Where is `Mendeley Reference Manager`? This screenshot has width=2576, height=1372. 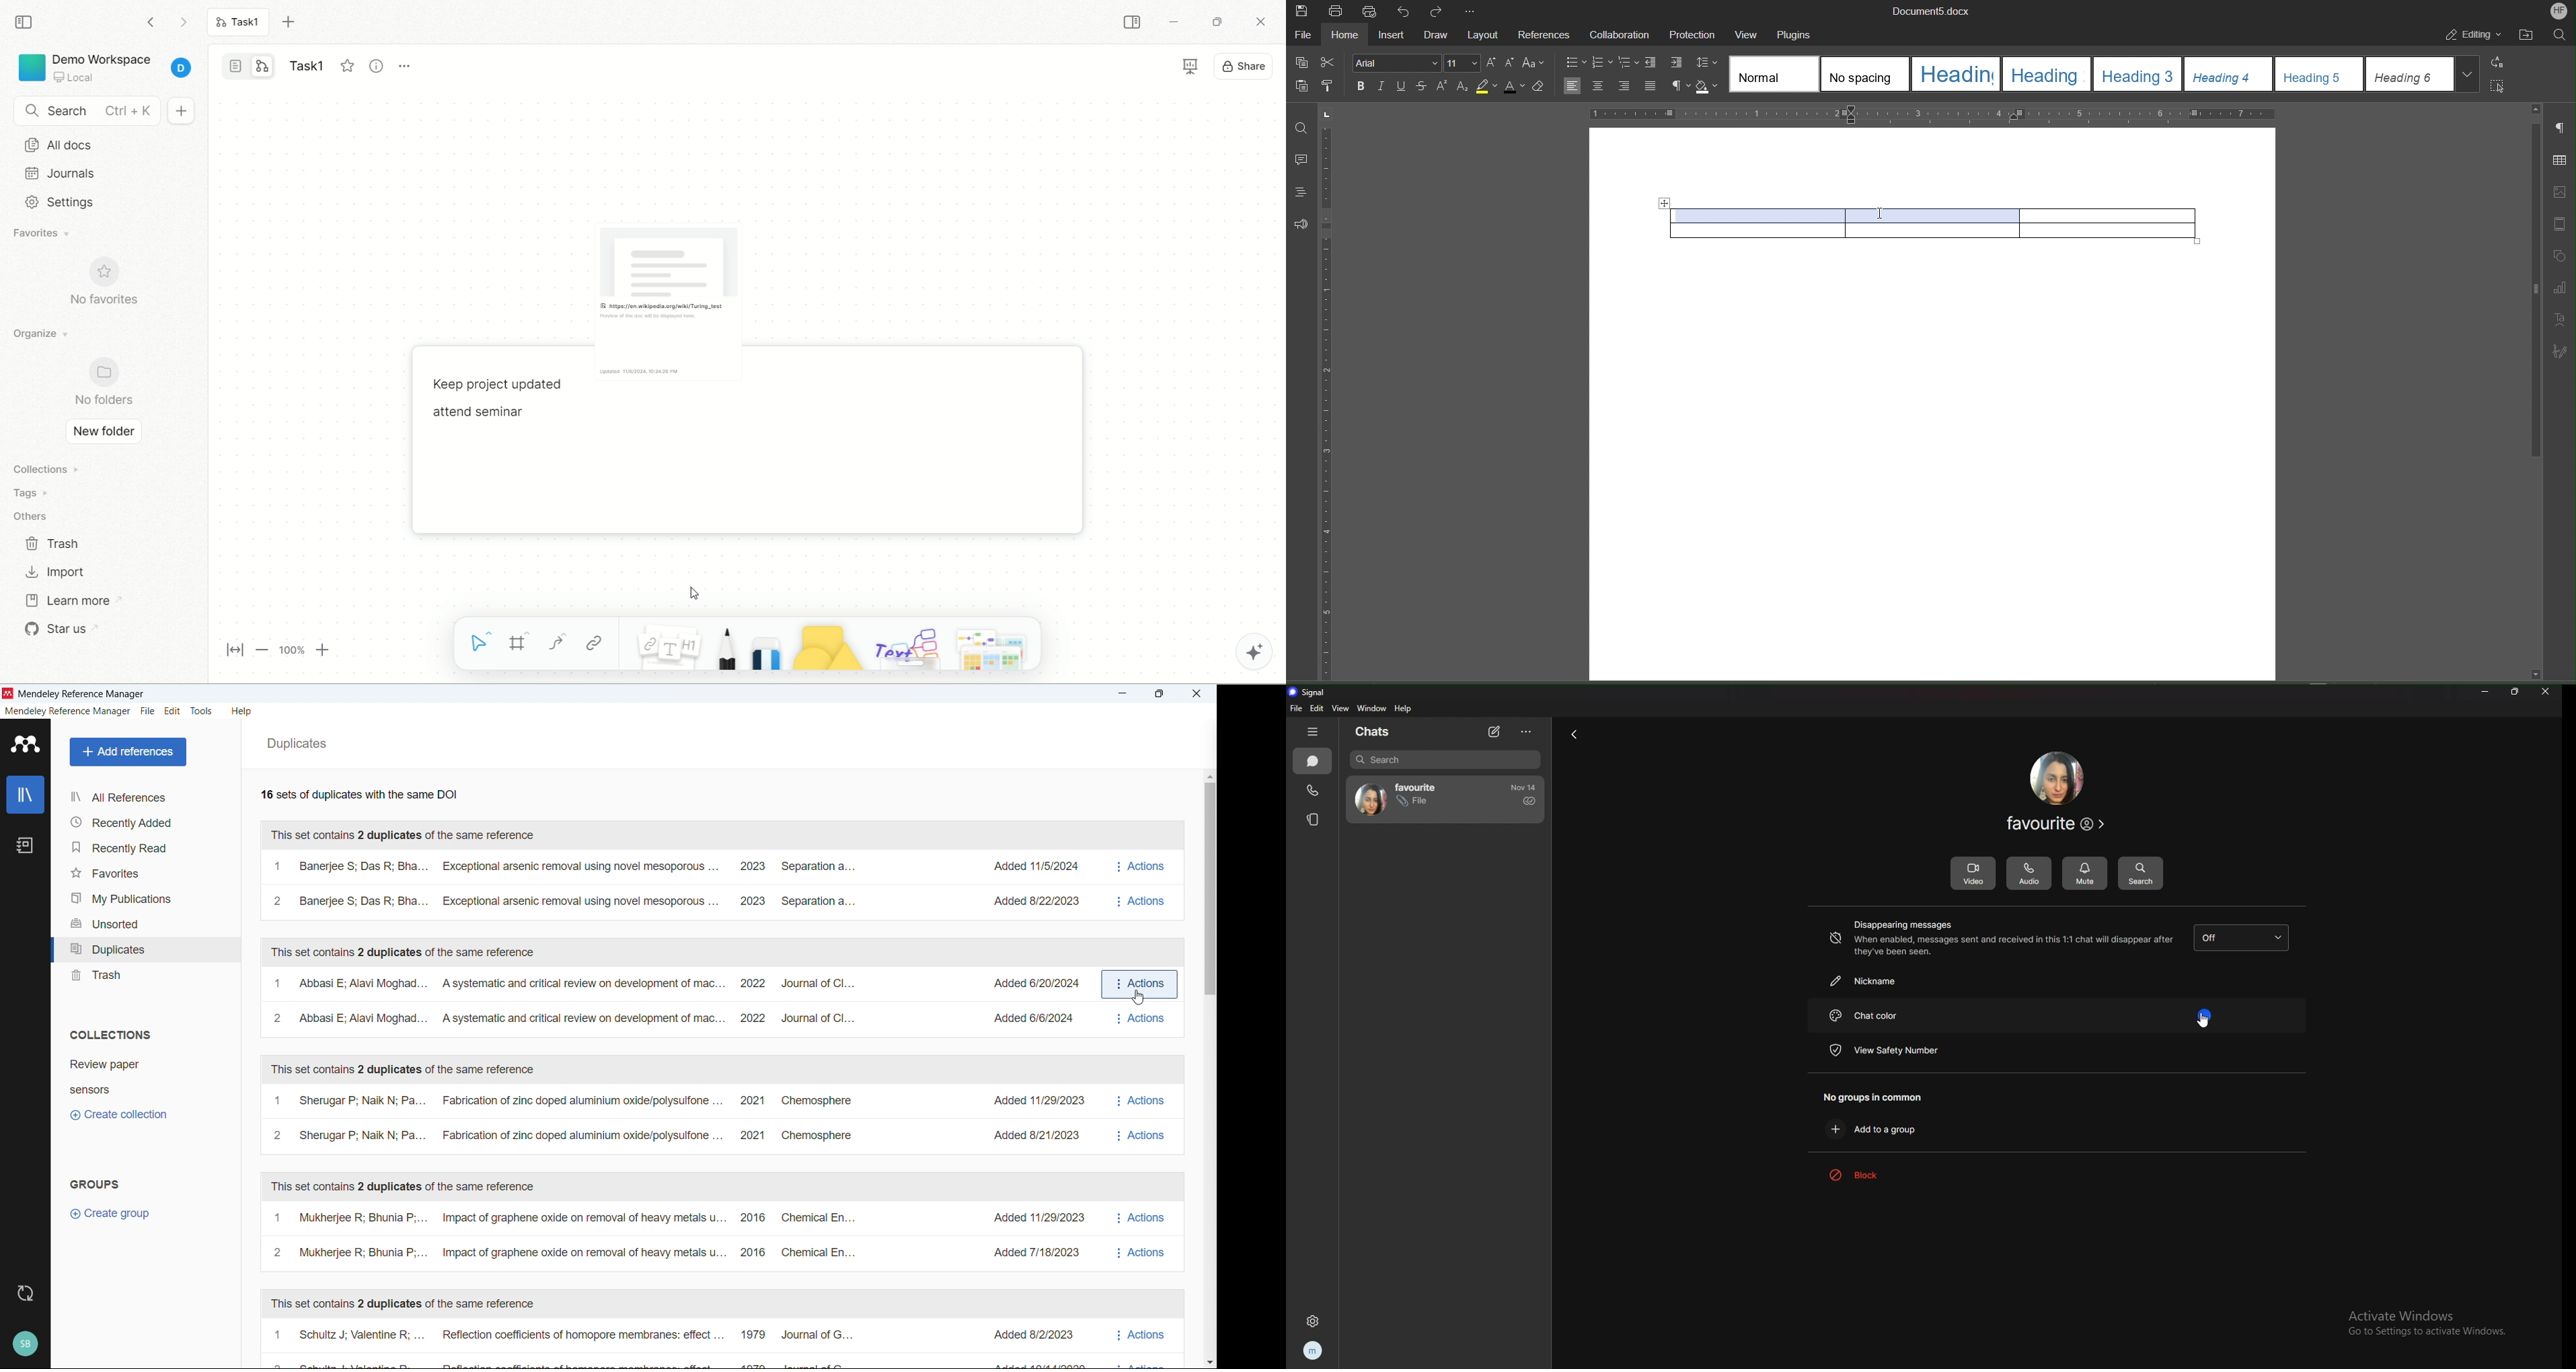 Mendeley Reference Manager is located at coordinates (82, 694).